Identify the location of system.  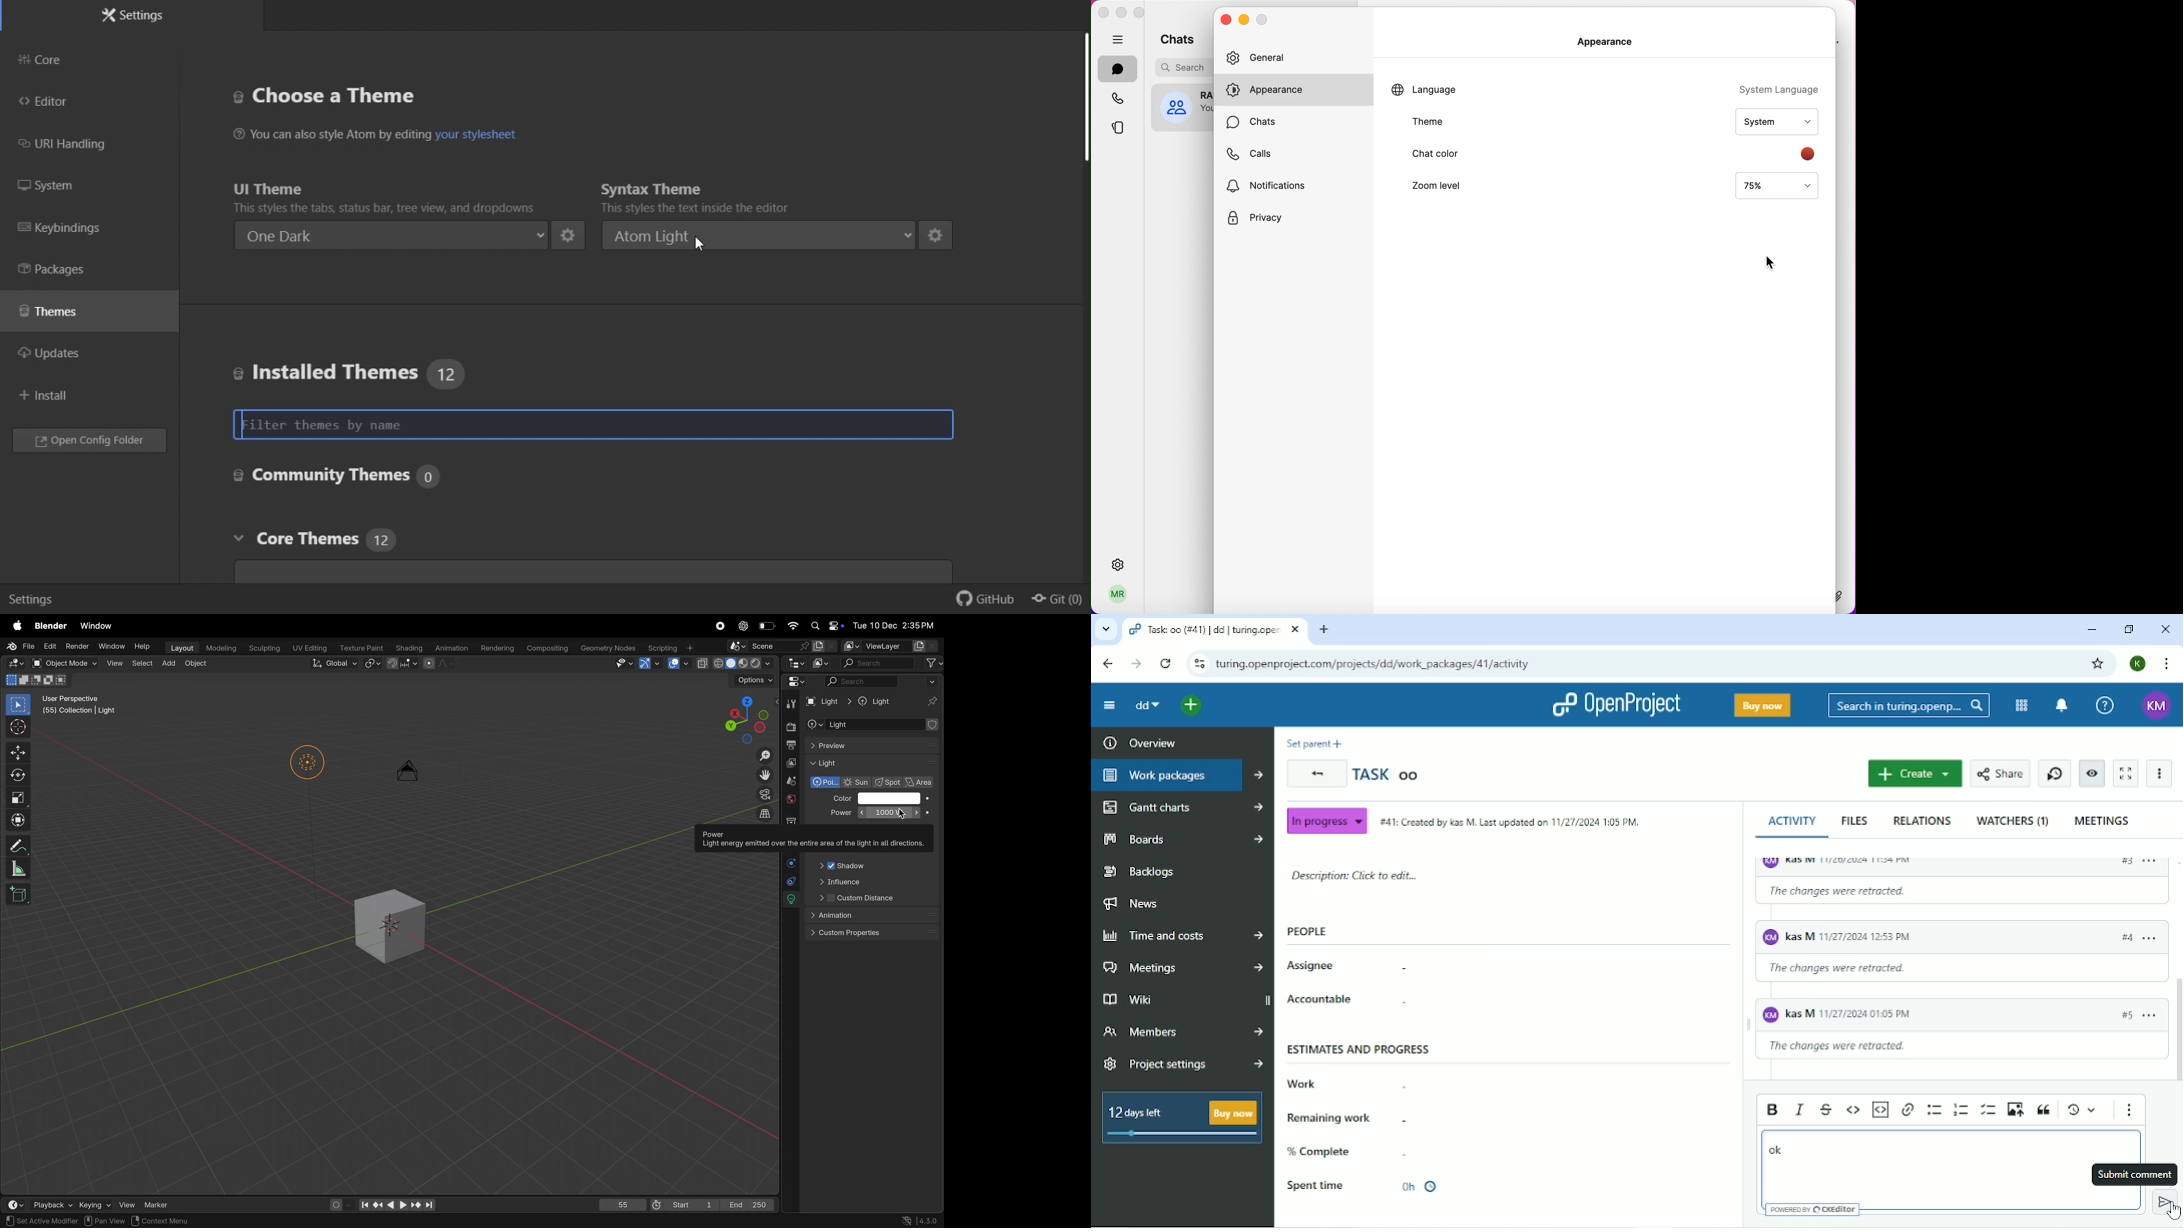
(1772, 120).